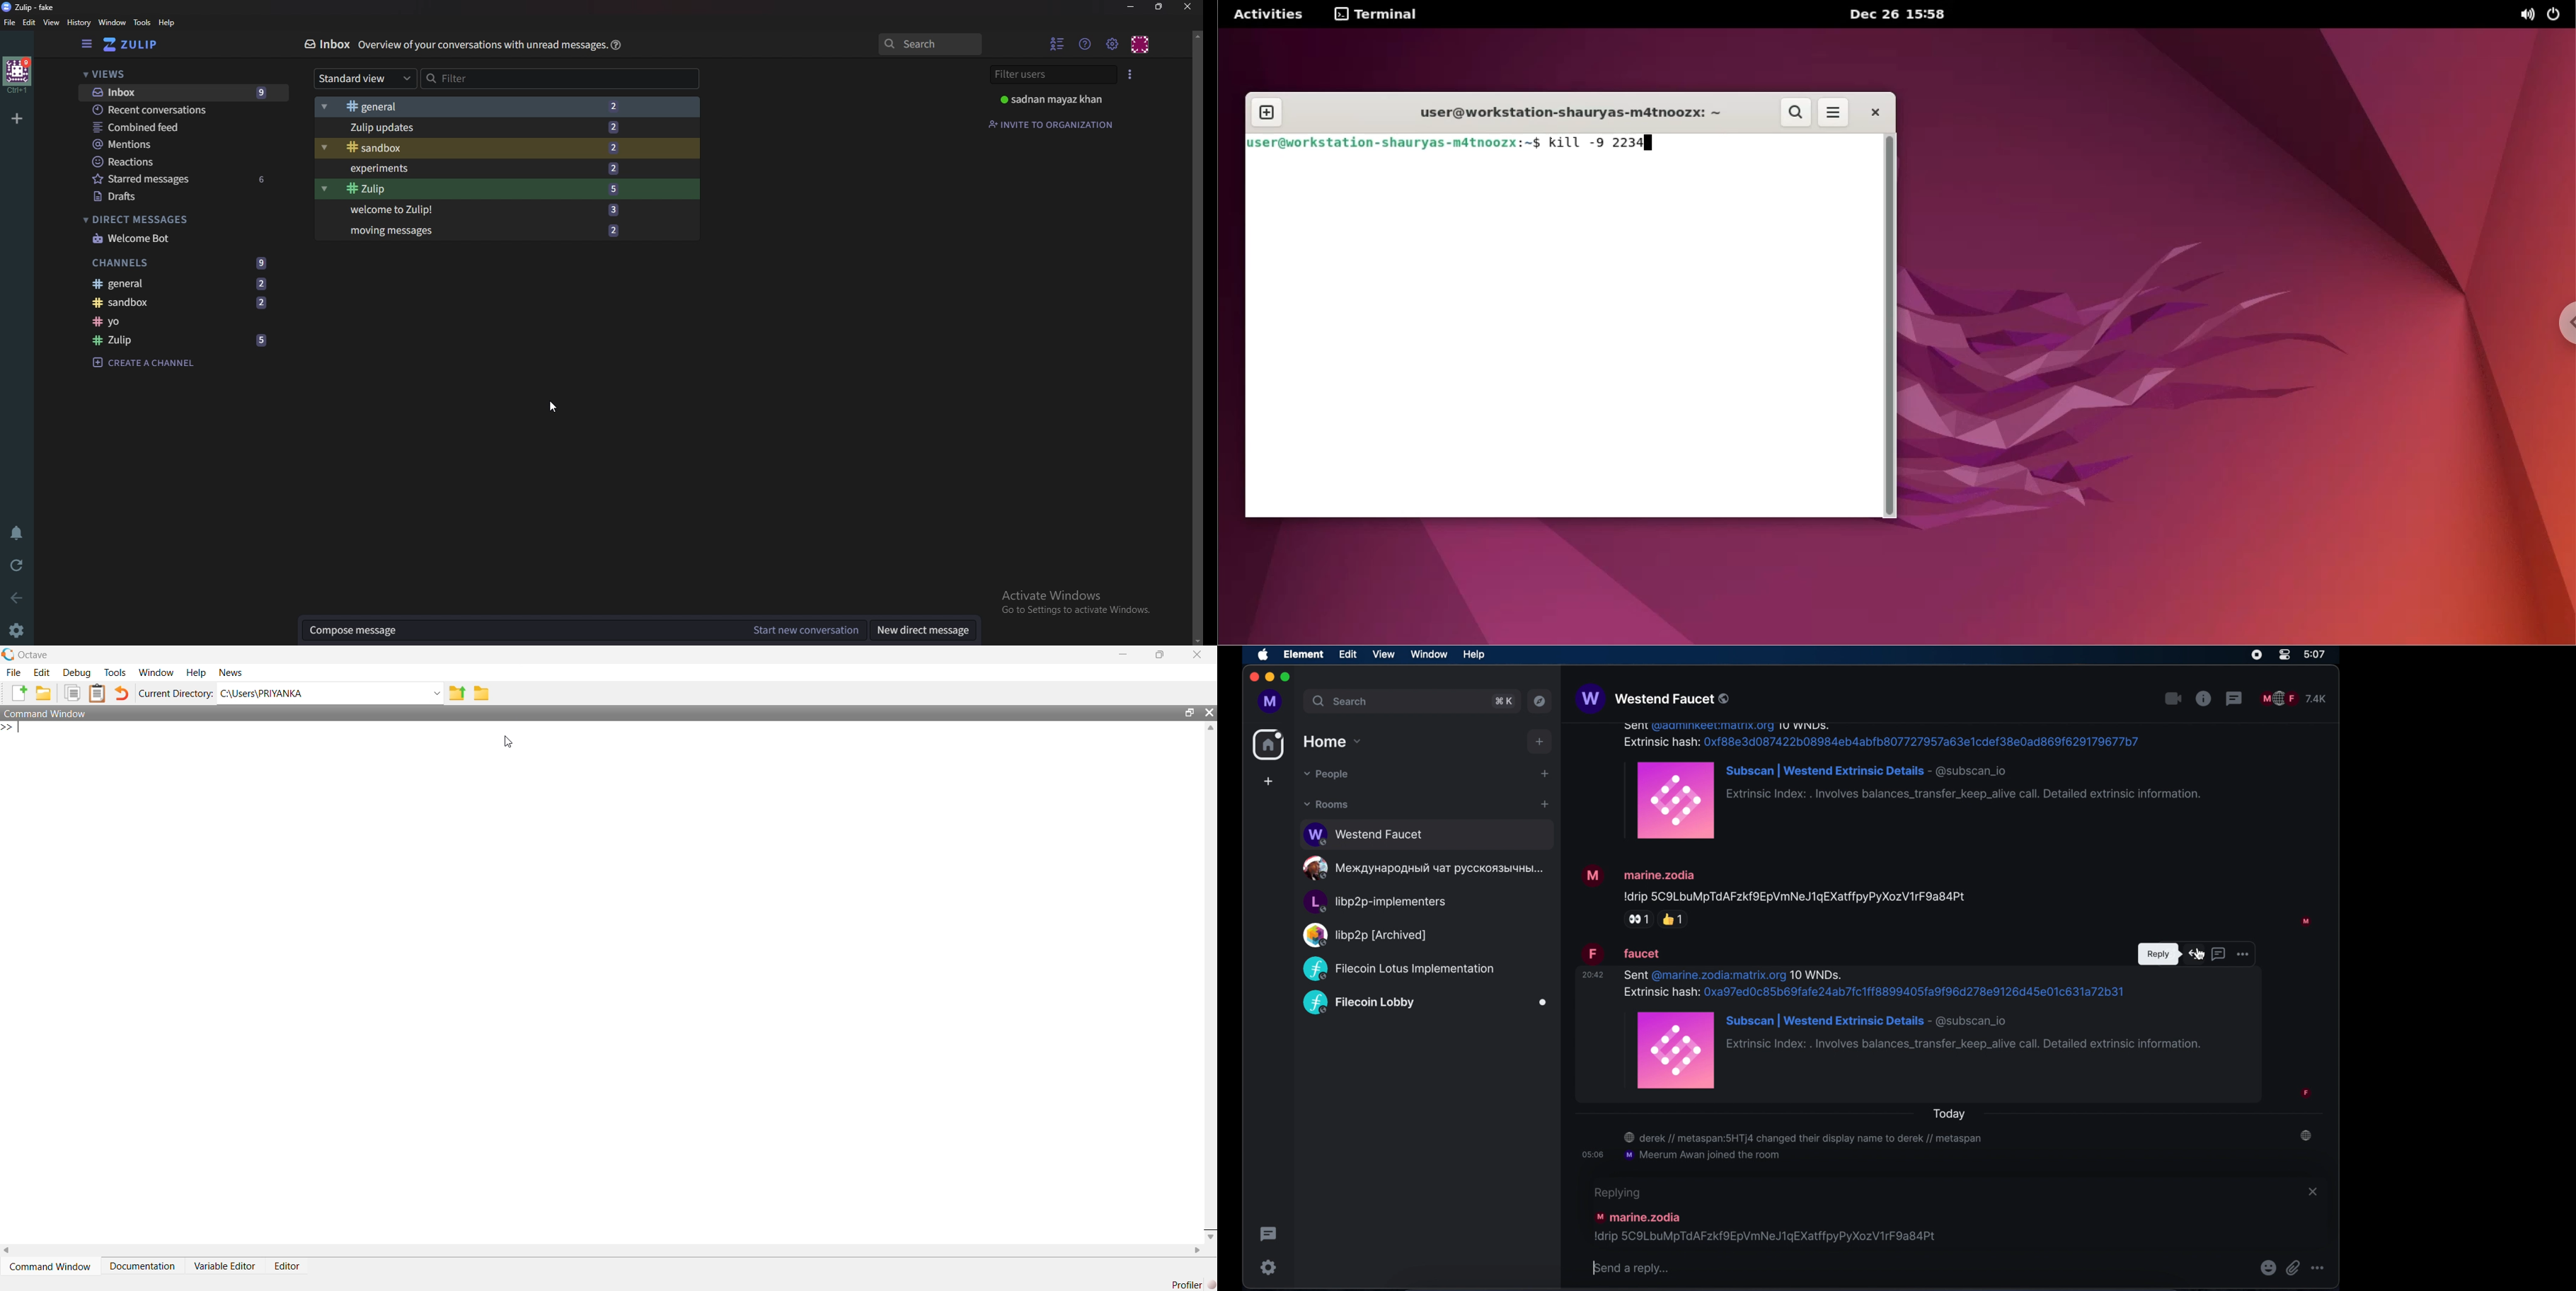  I want to click on Inbox, so click(328, 44).